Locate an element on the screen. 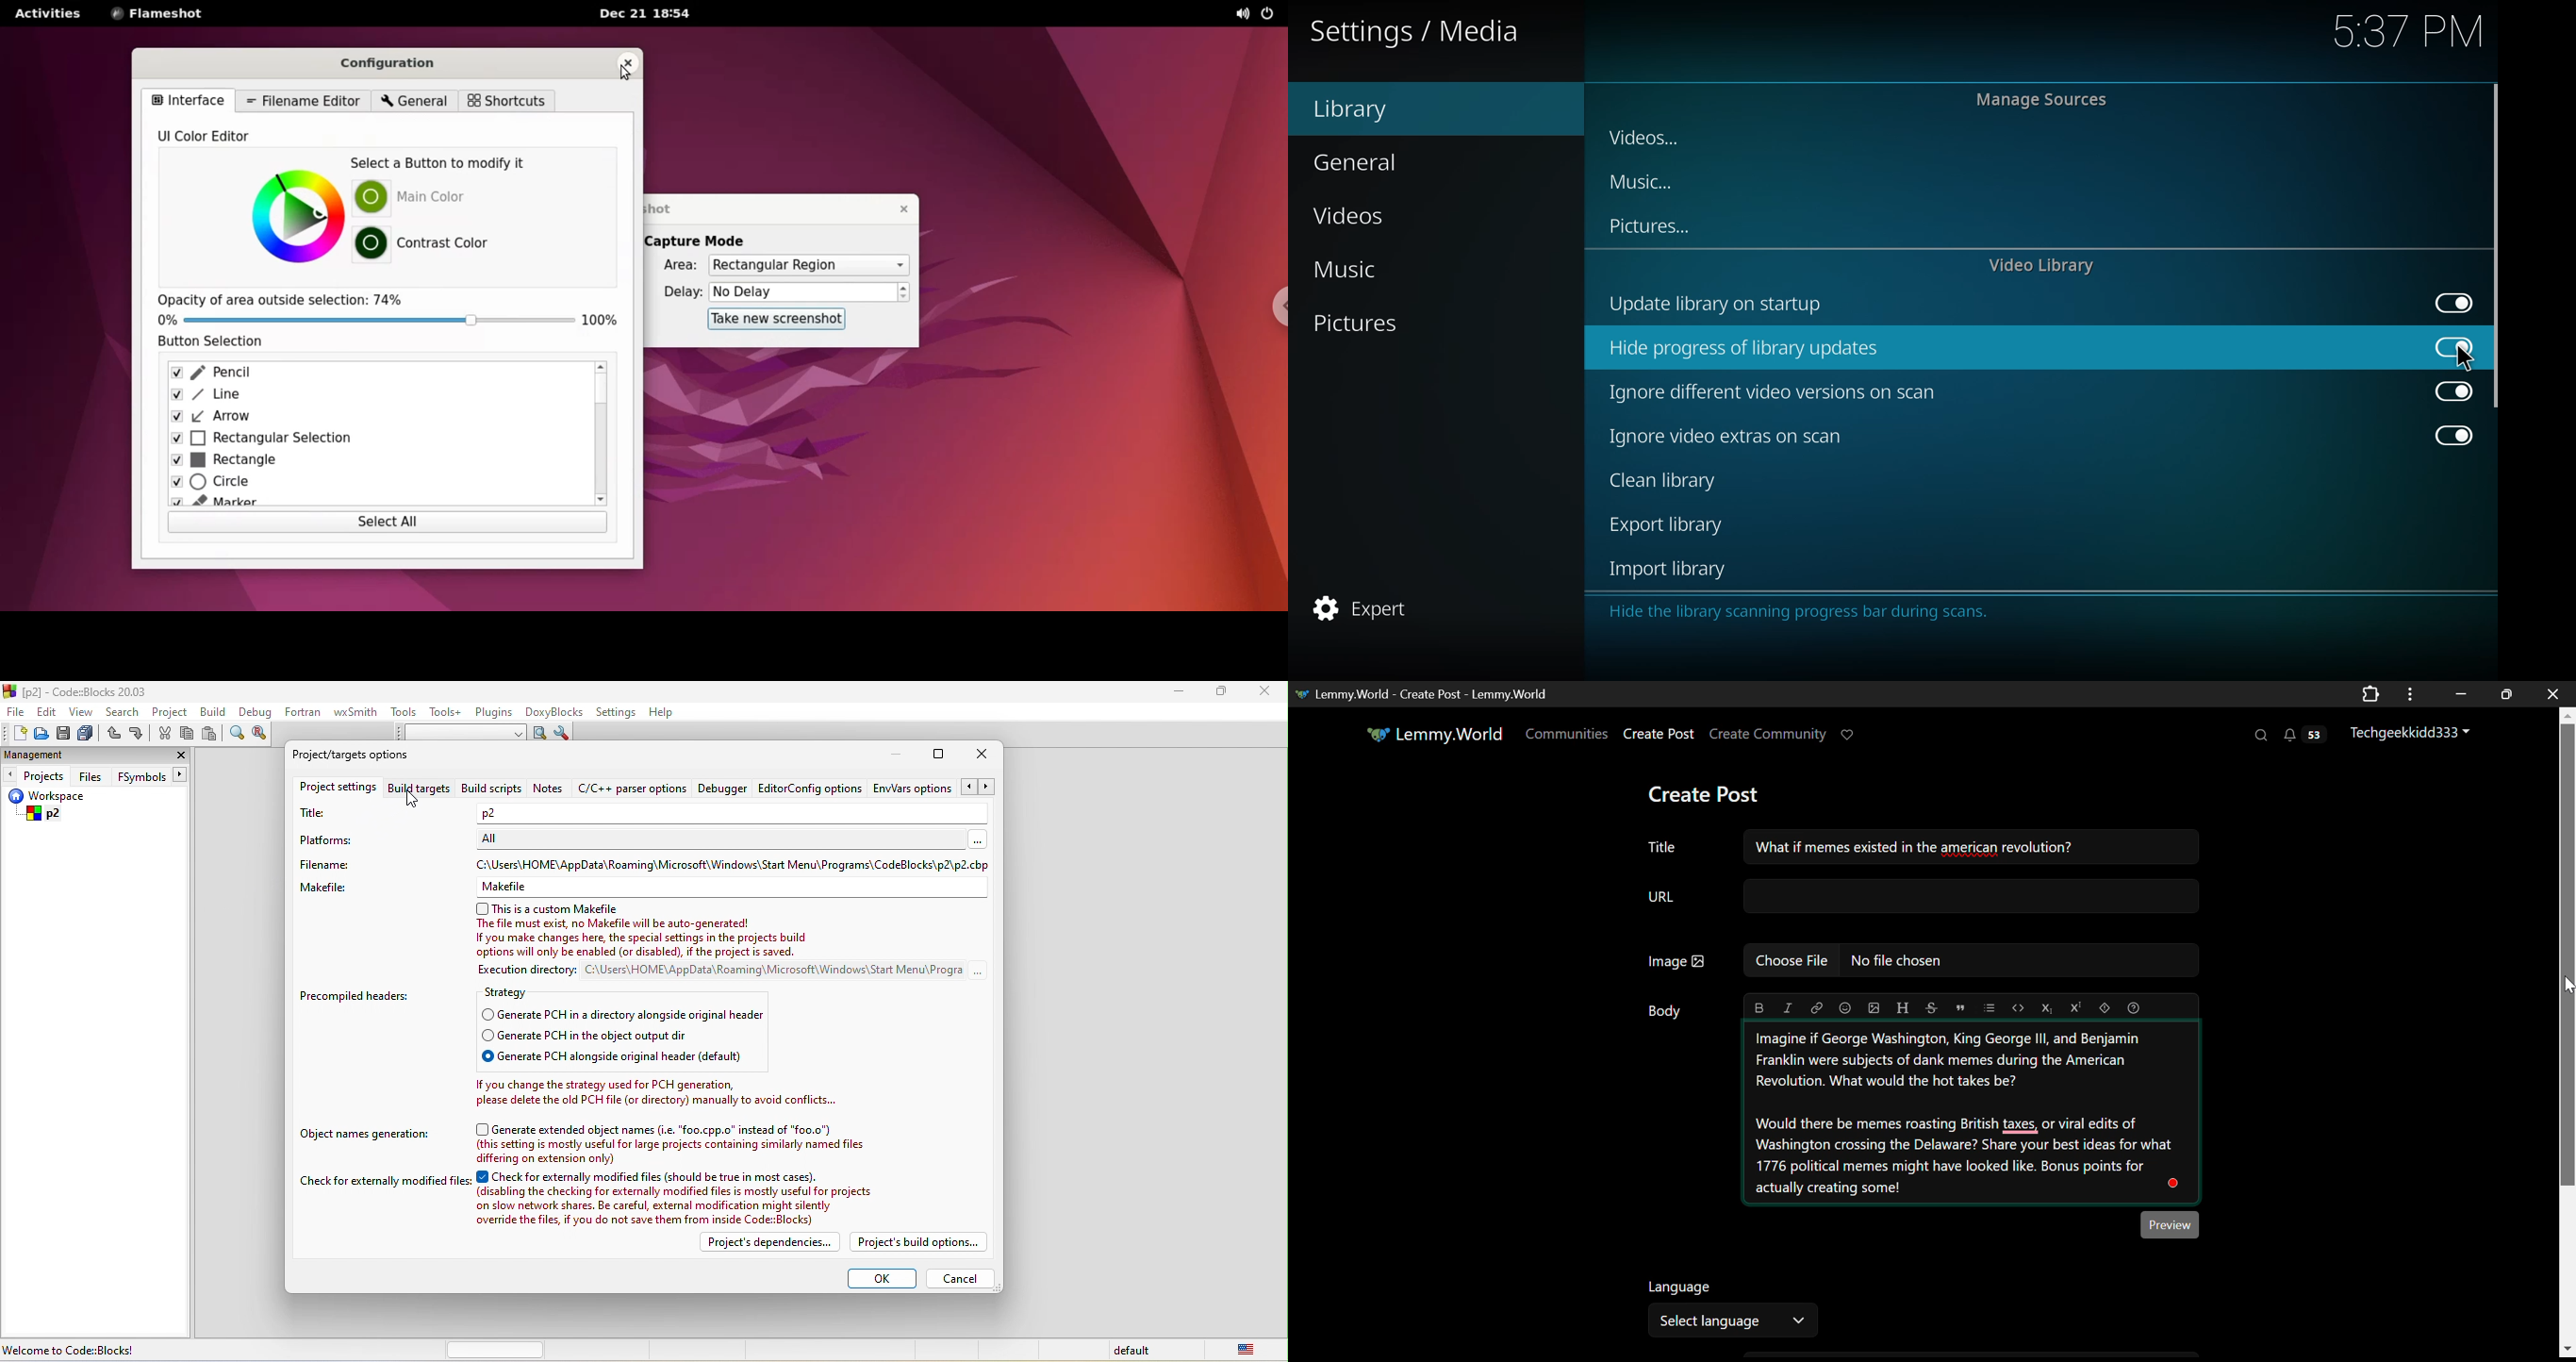 Image resolution: width=2576 pixels, height=1372 pixels. contrast color is located at coordinates (447, 244).